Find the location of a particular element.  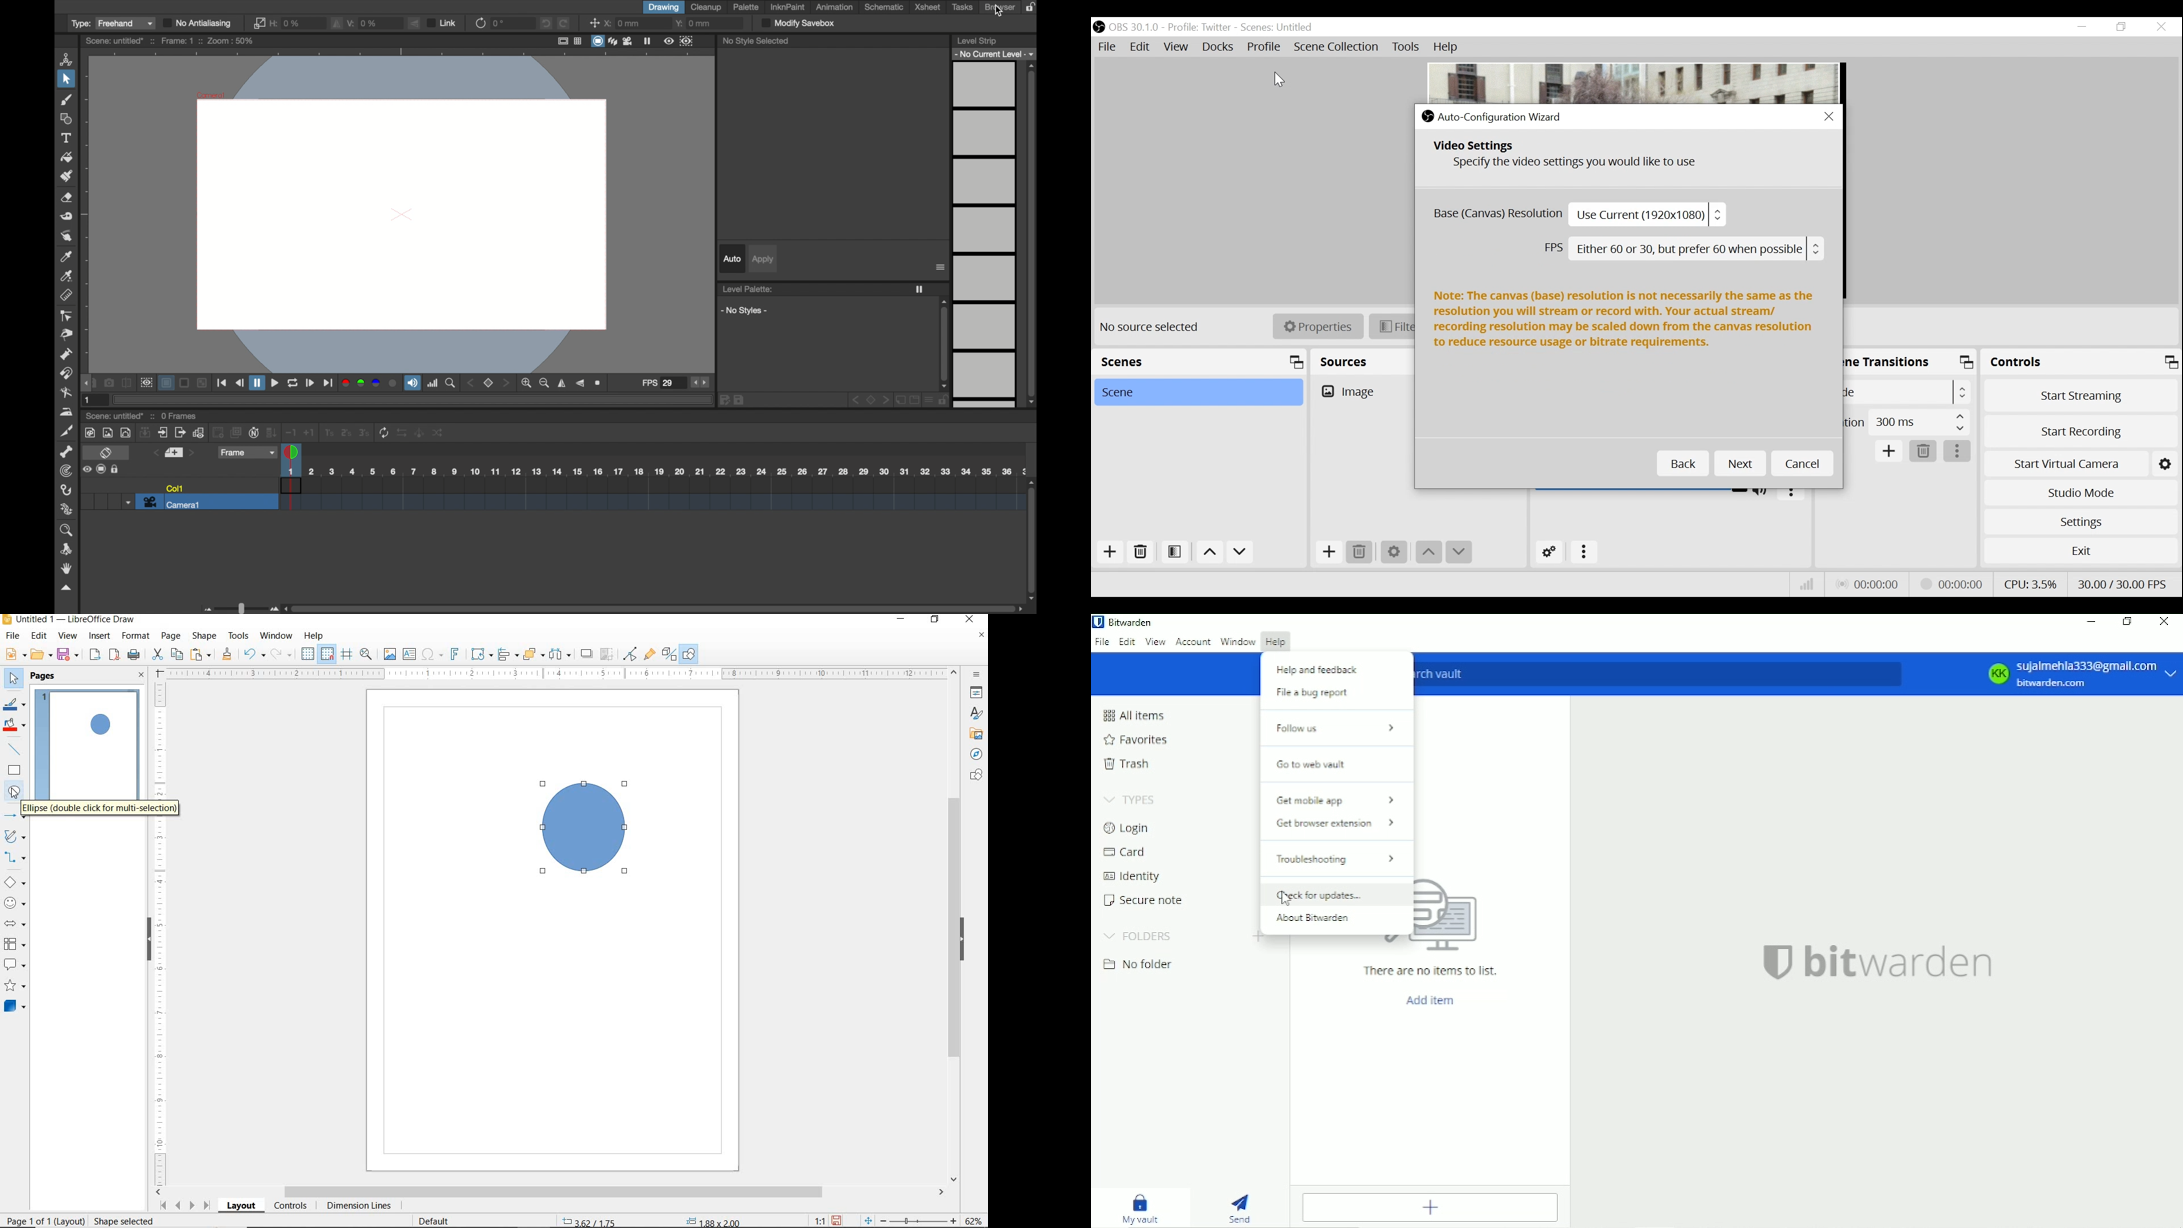

ZOOM FACTOR is located at coordinates (974, 1219).